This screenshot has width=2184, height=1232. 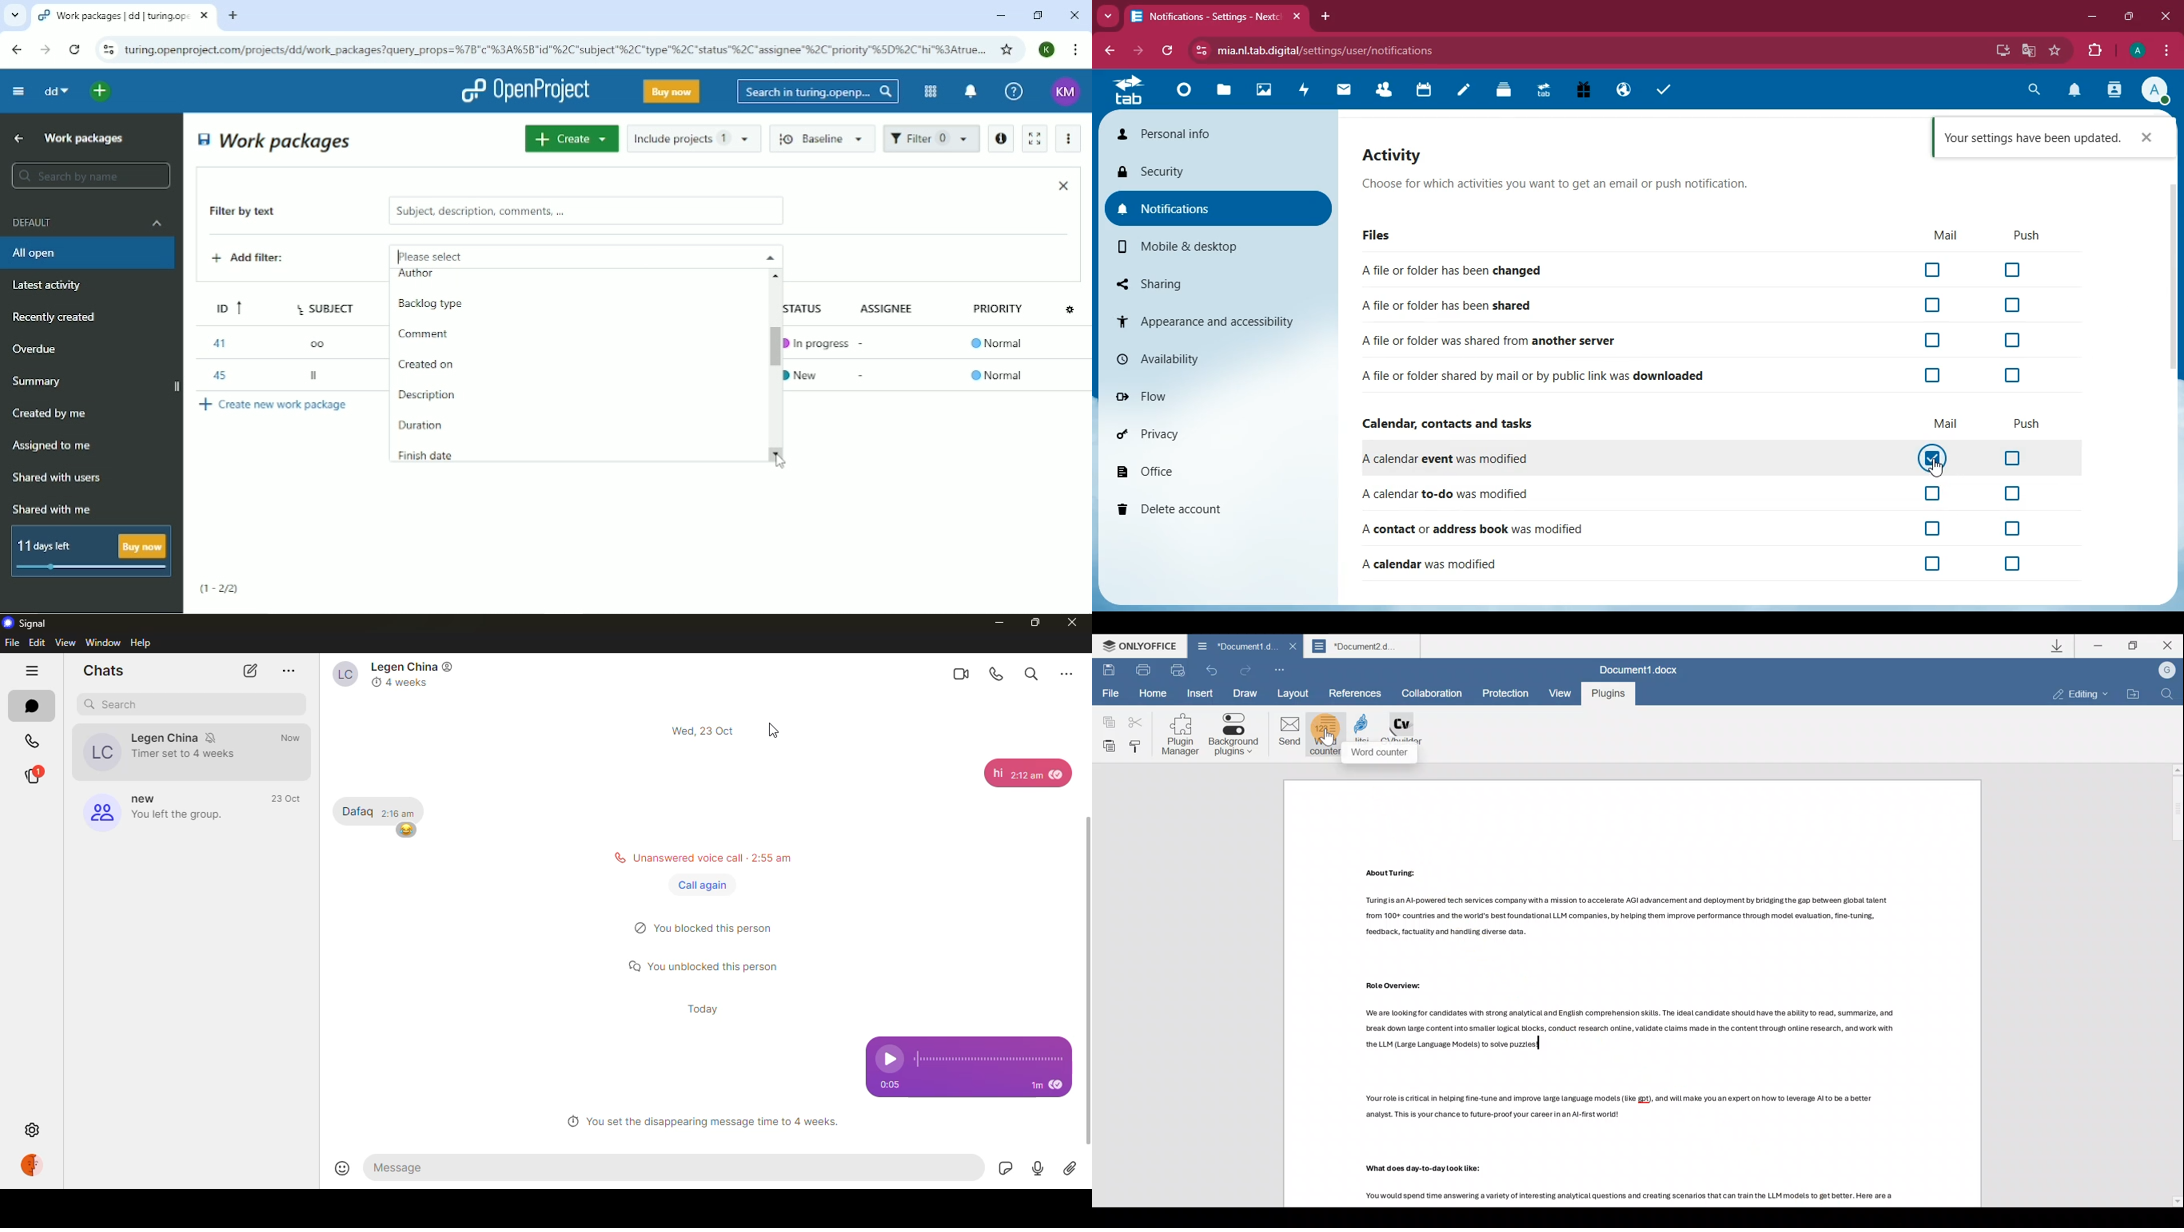 I want to click on mail, so click(x=1344, y=91).